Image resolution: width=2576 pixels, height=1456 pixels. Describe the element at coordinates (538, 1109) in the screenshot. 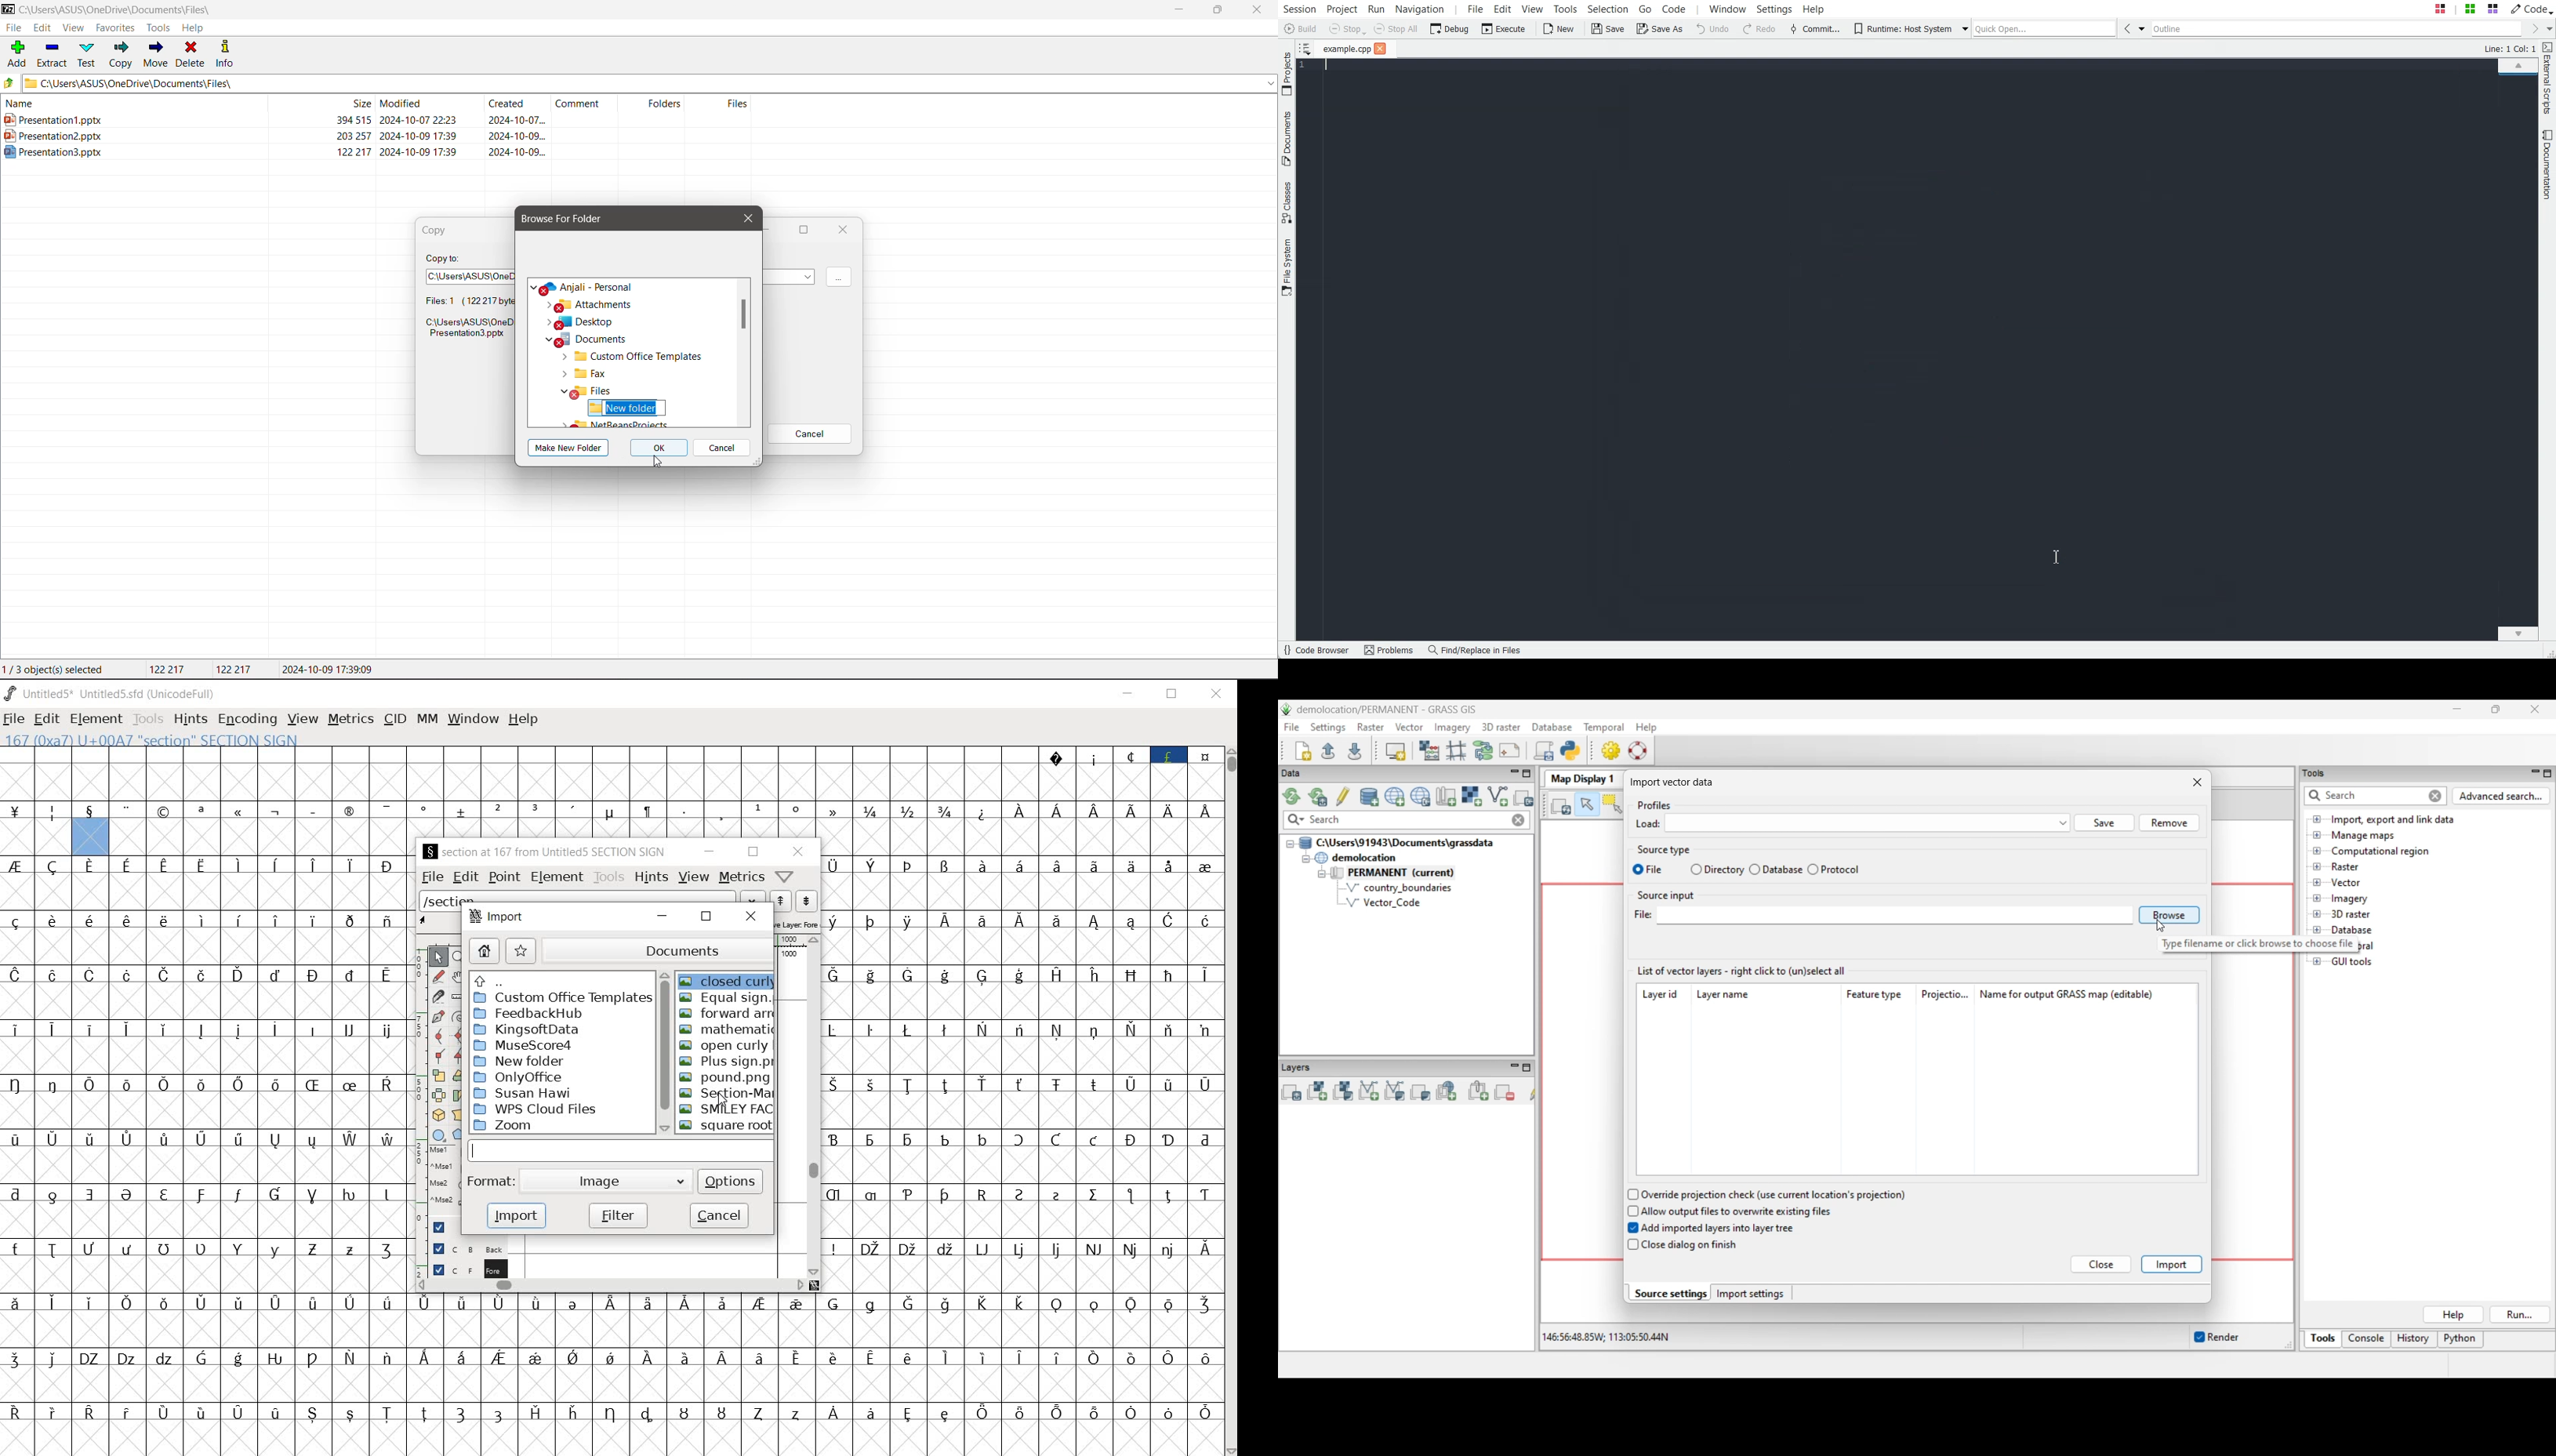

I see `WPS Cloud Files` at that location.